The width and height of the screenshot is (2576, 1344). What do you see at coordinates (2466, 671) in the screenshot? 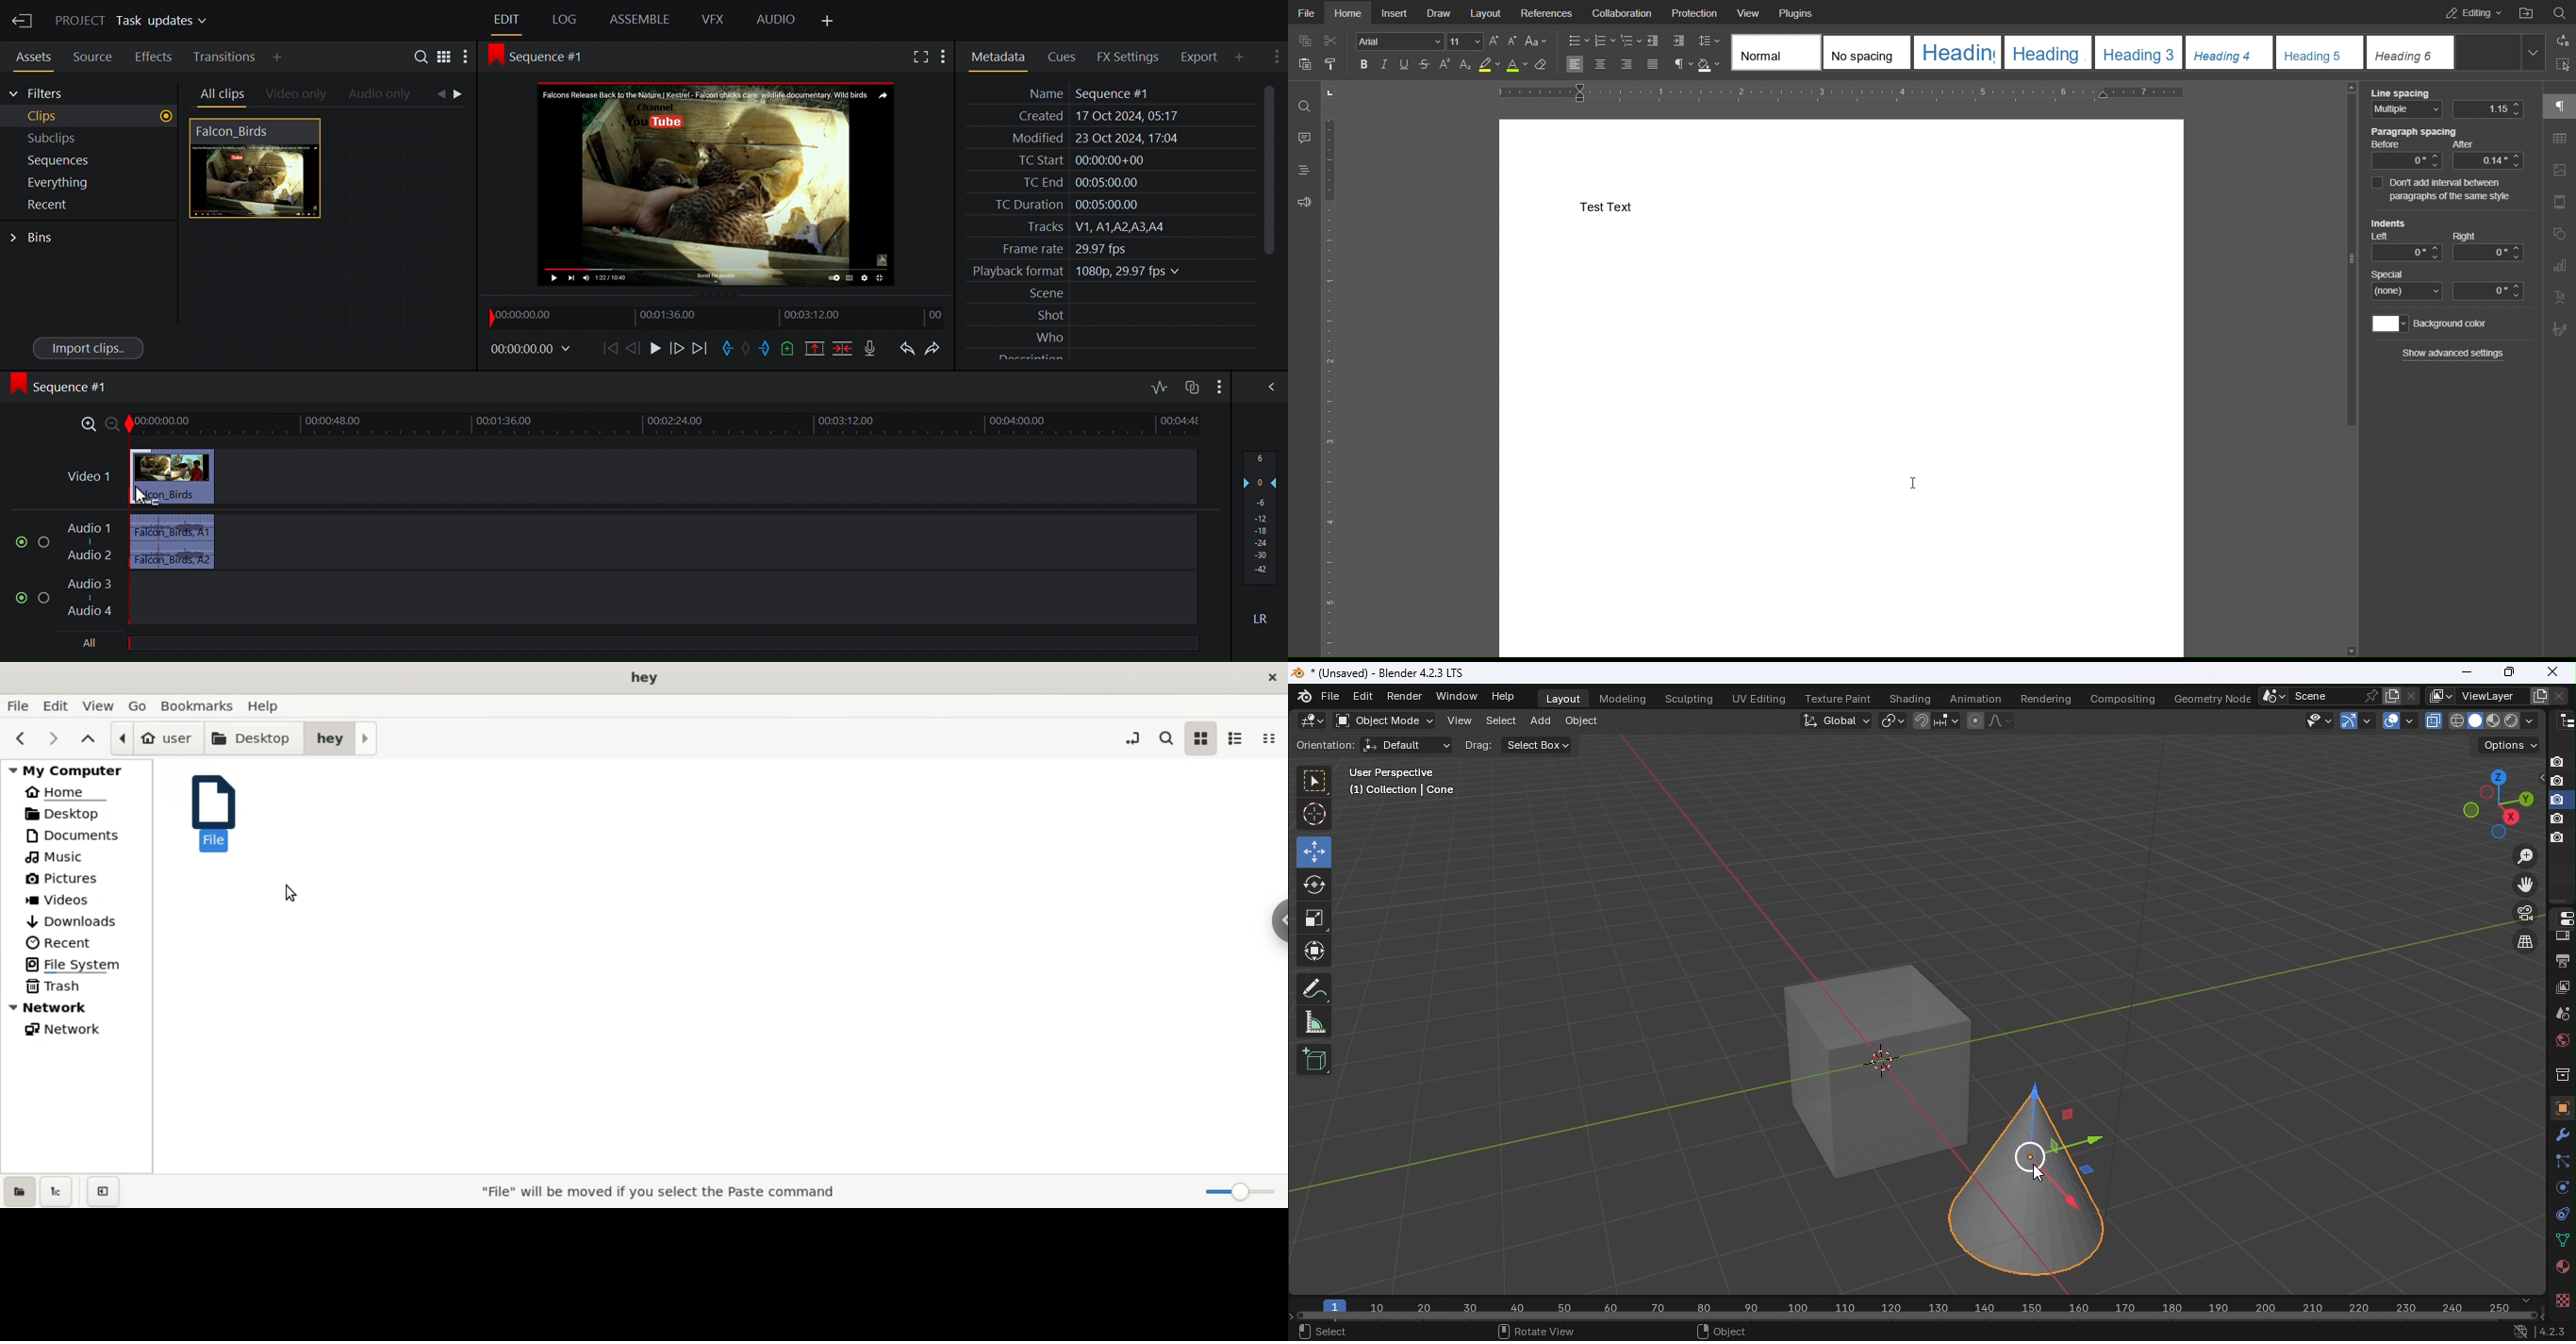
I see `Minimize` at bounding box center [2466, 671].